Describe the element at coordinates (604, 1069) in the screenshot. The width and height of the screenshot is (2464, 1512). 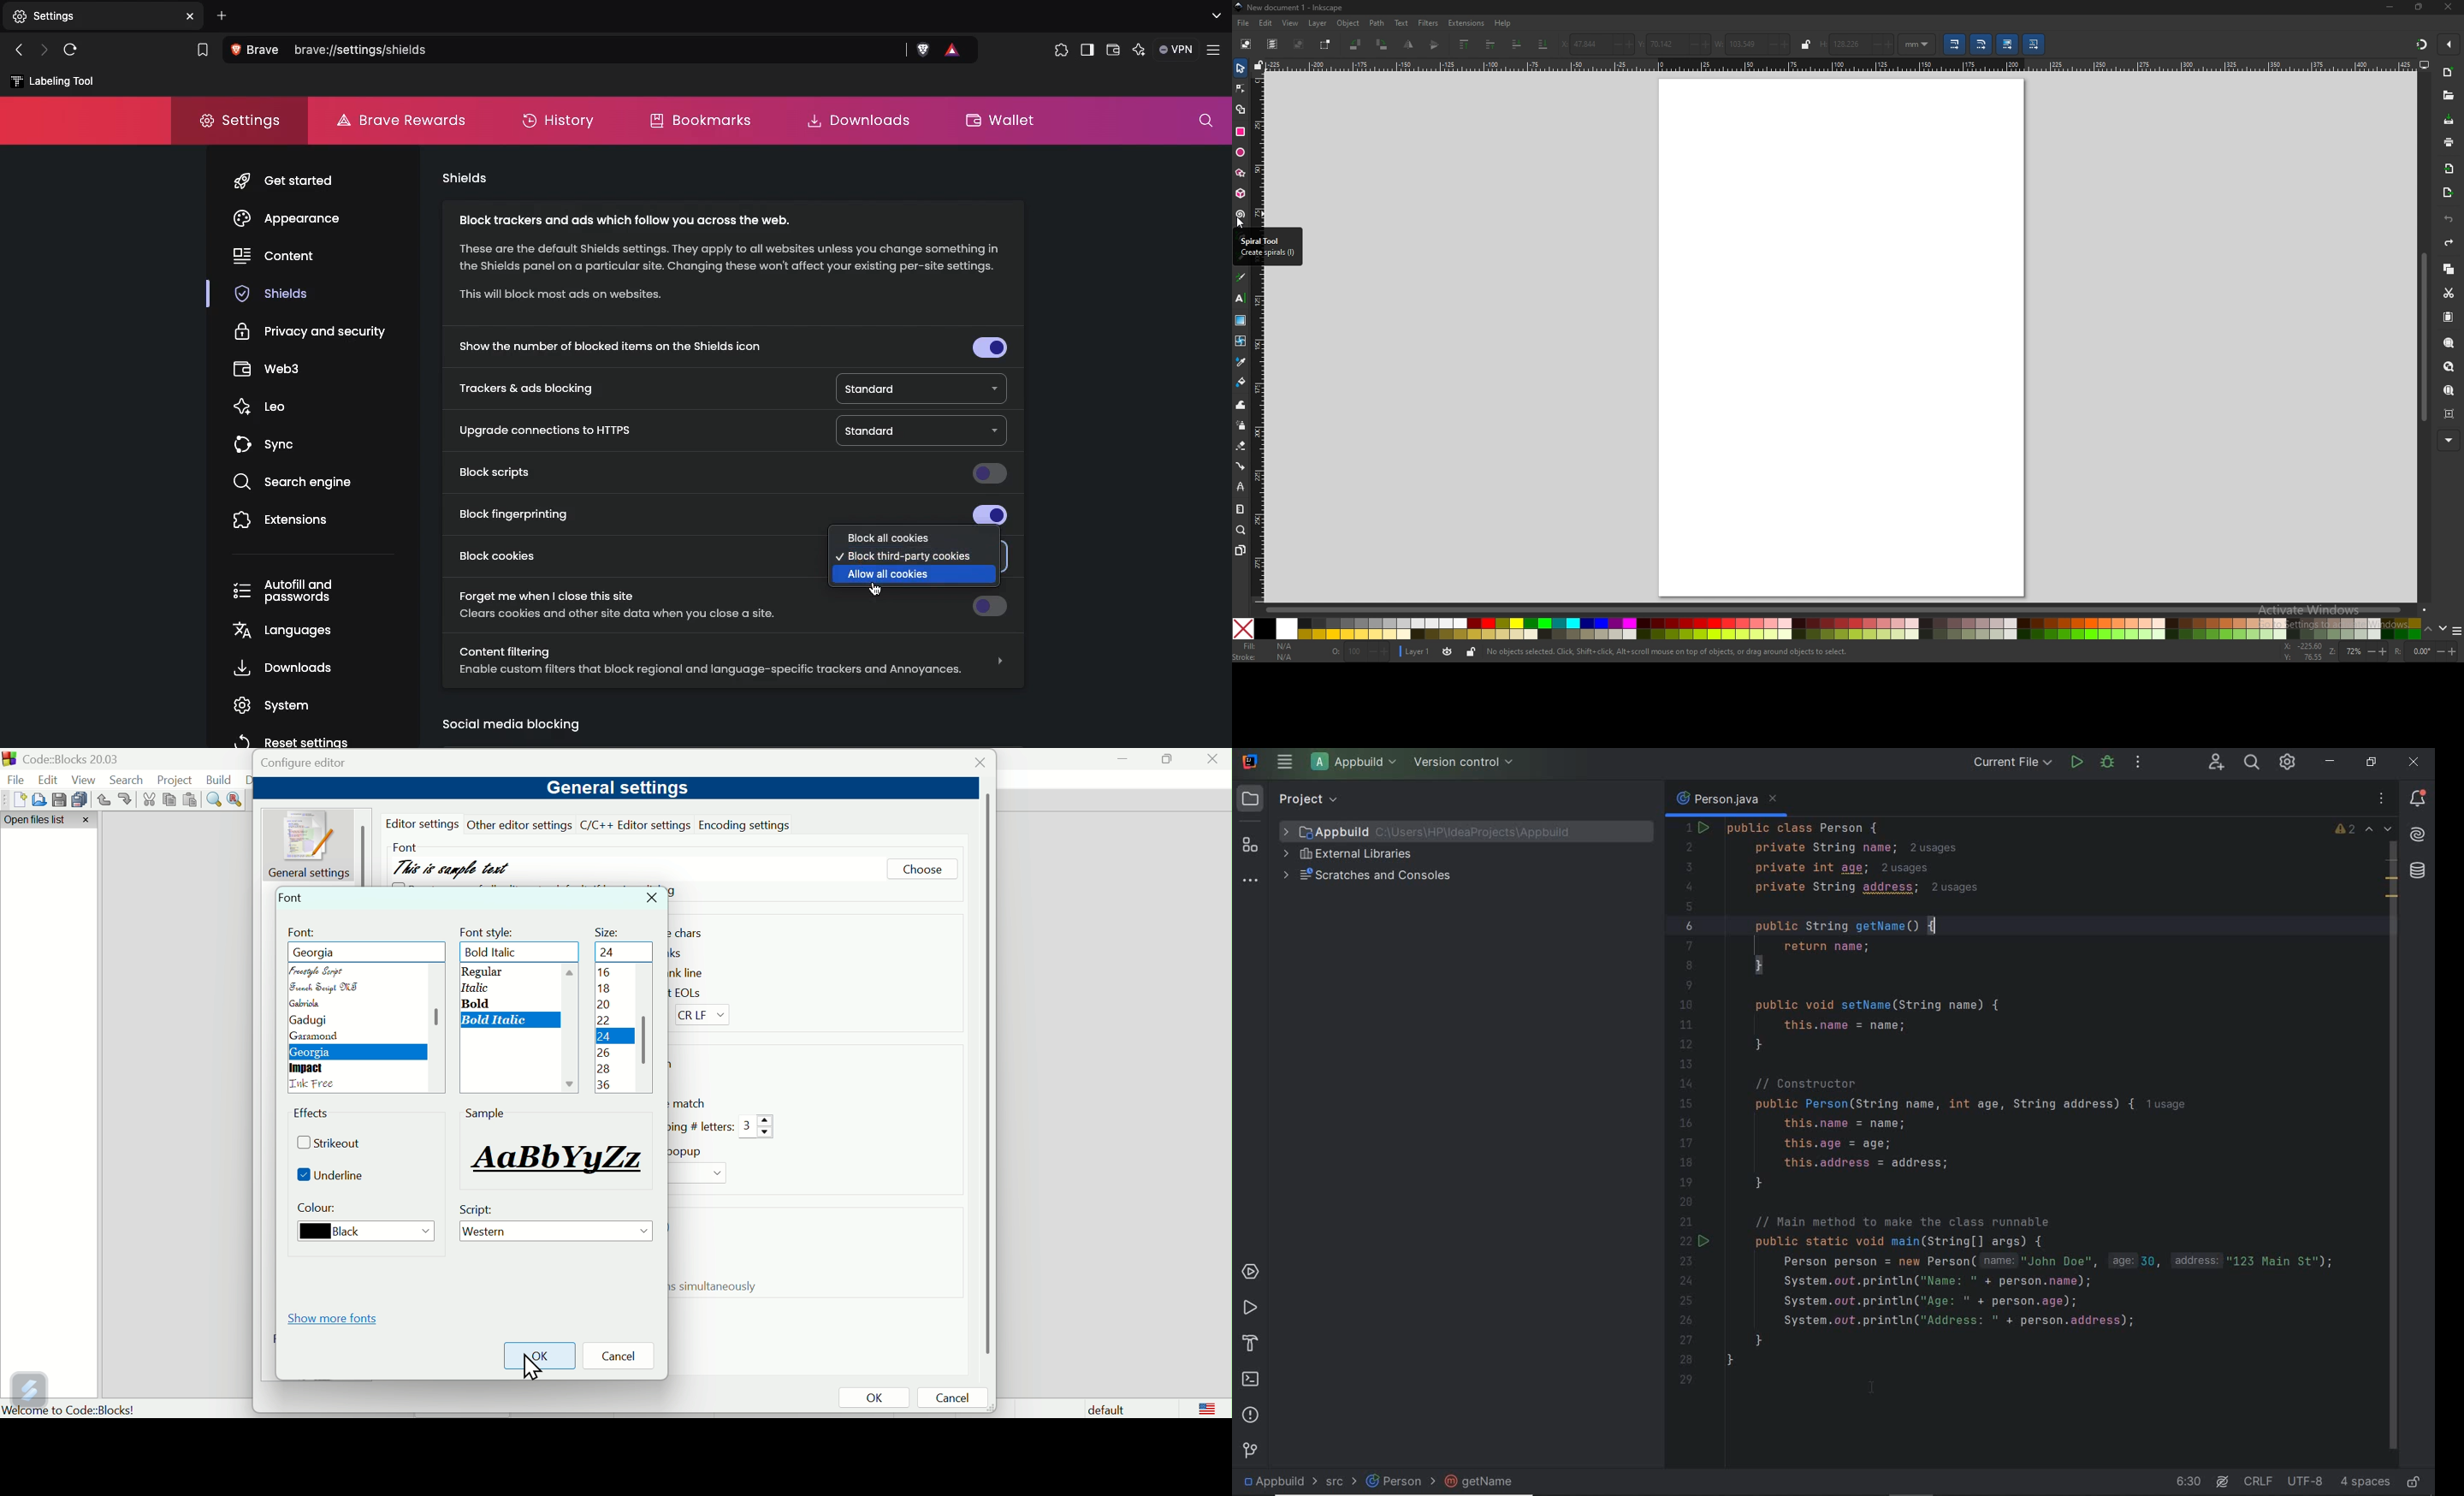
I see `28` at that location.